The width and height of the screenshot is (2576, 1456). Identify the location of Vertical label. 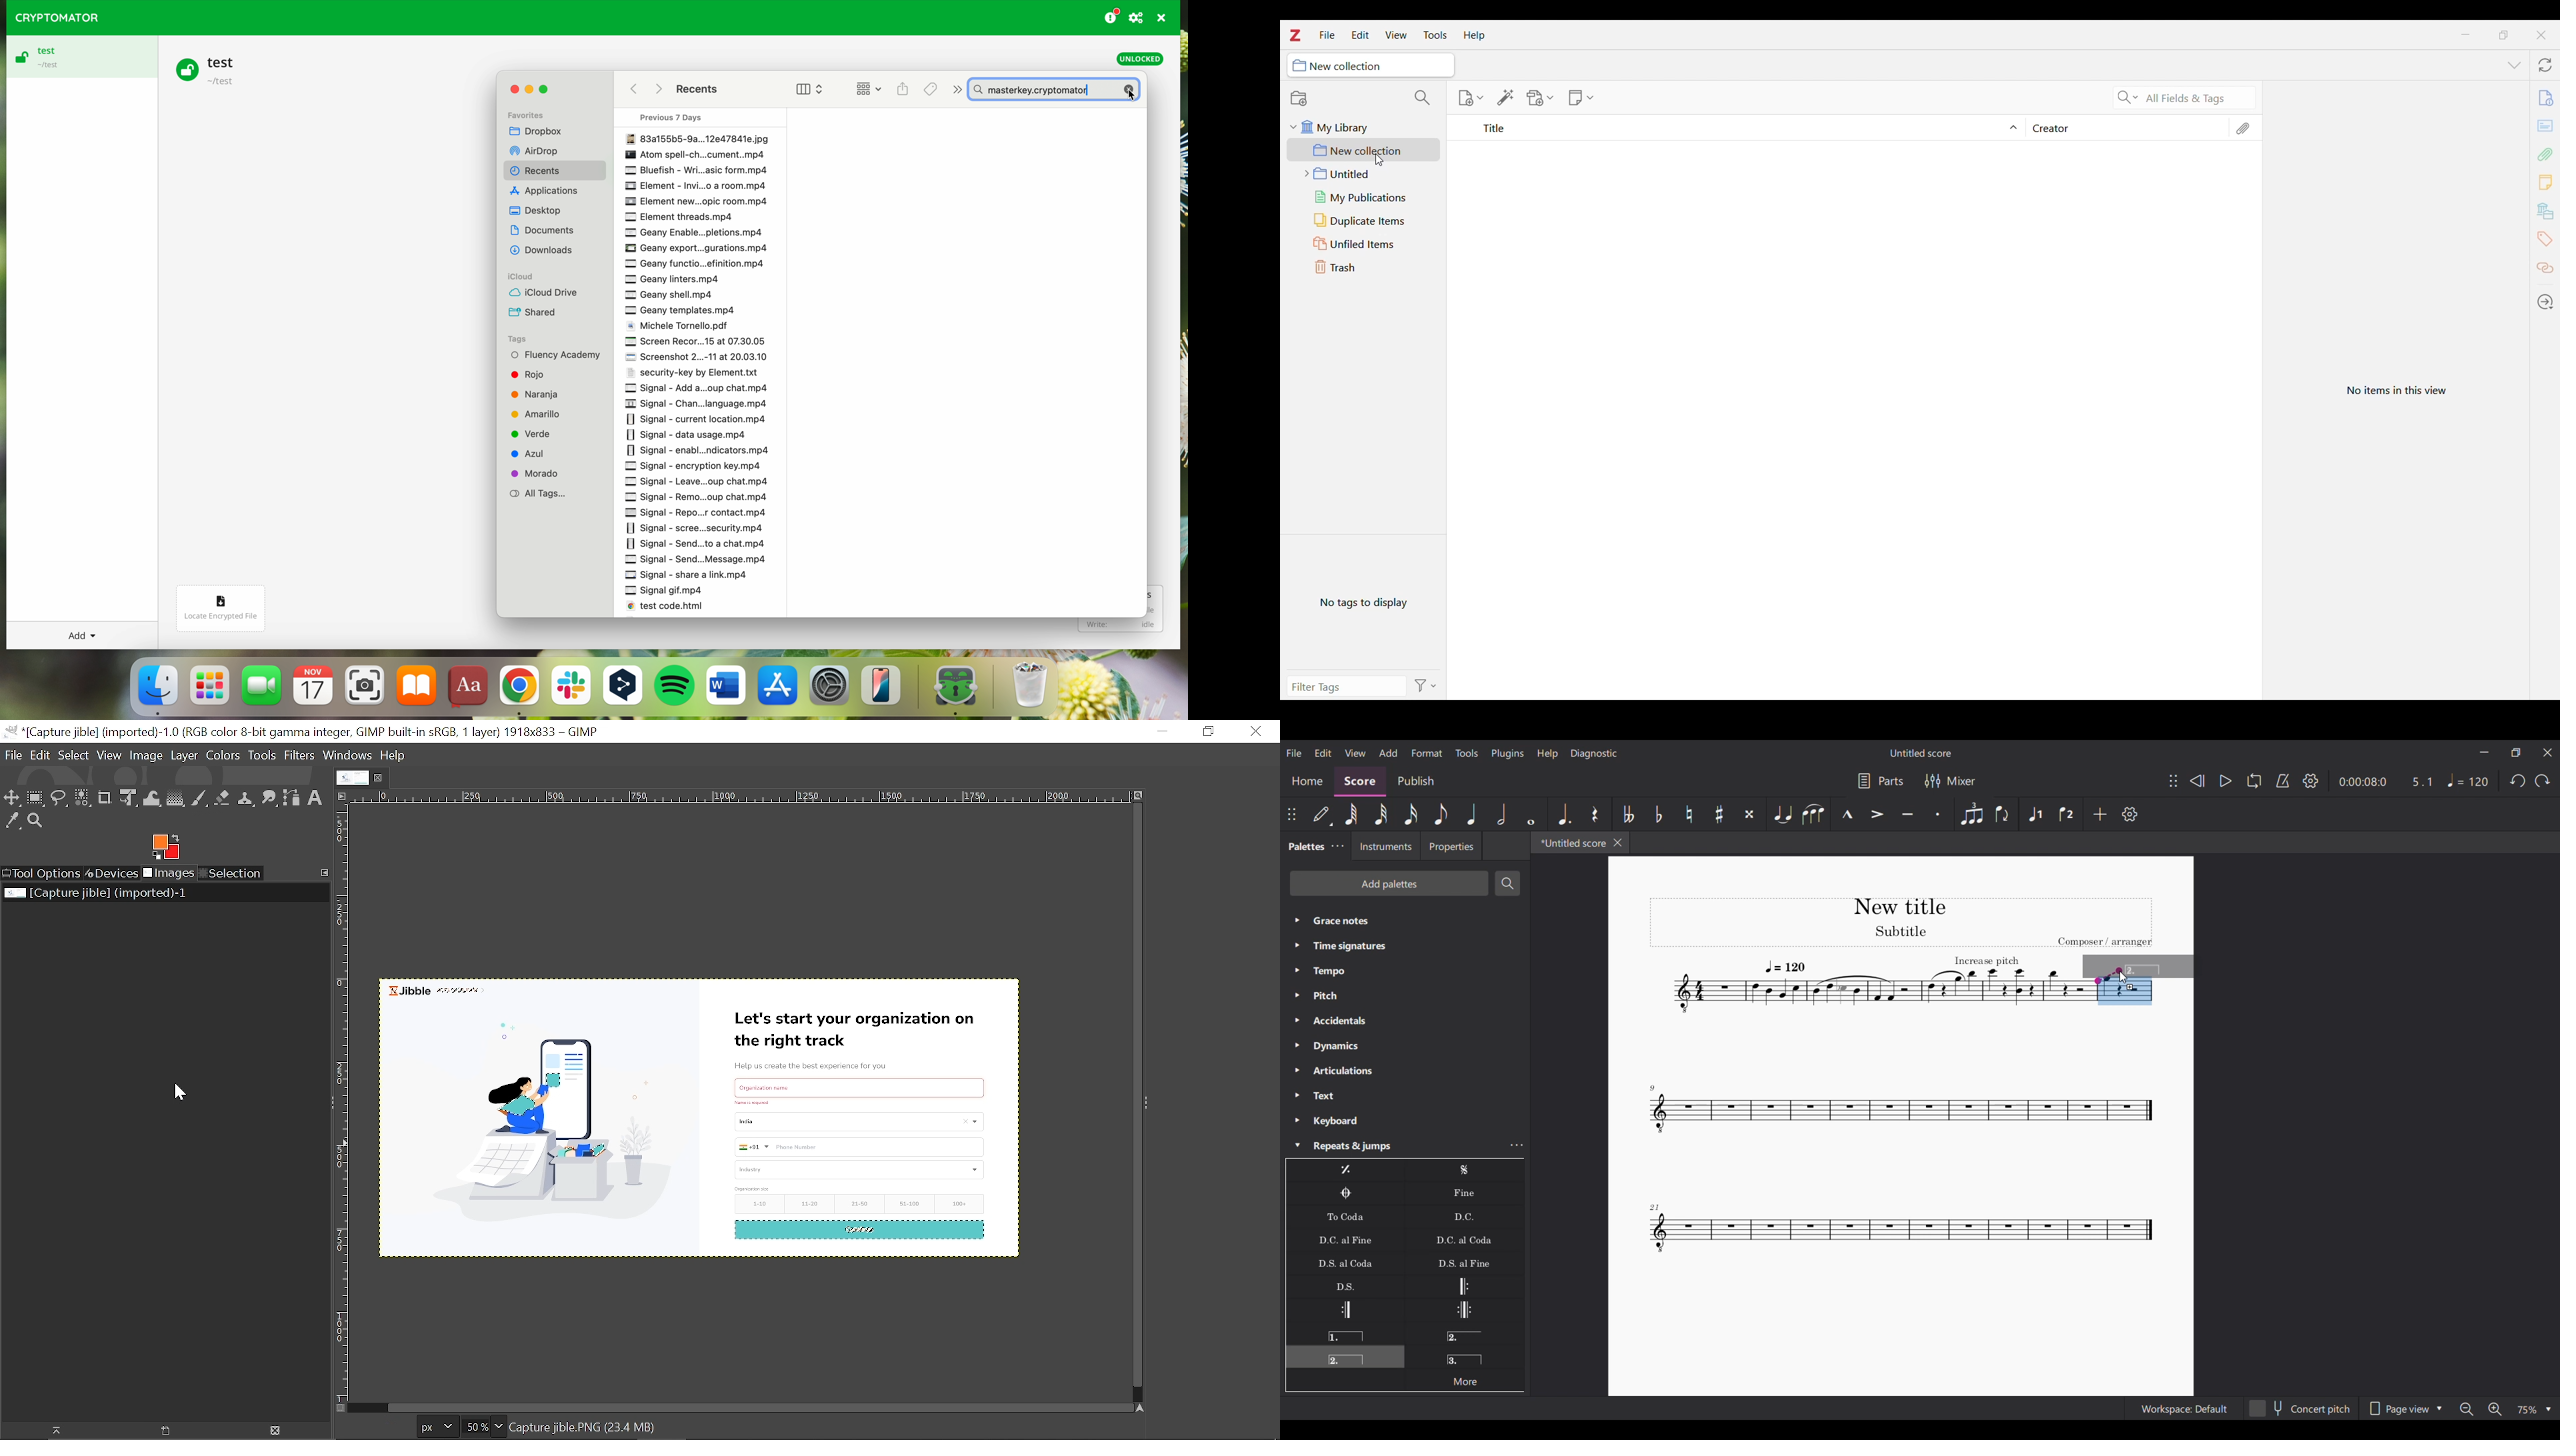
(346, 1104).